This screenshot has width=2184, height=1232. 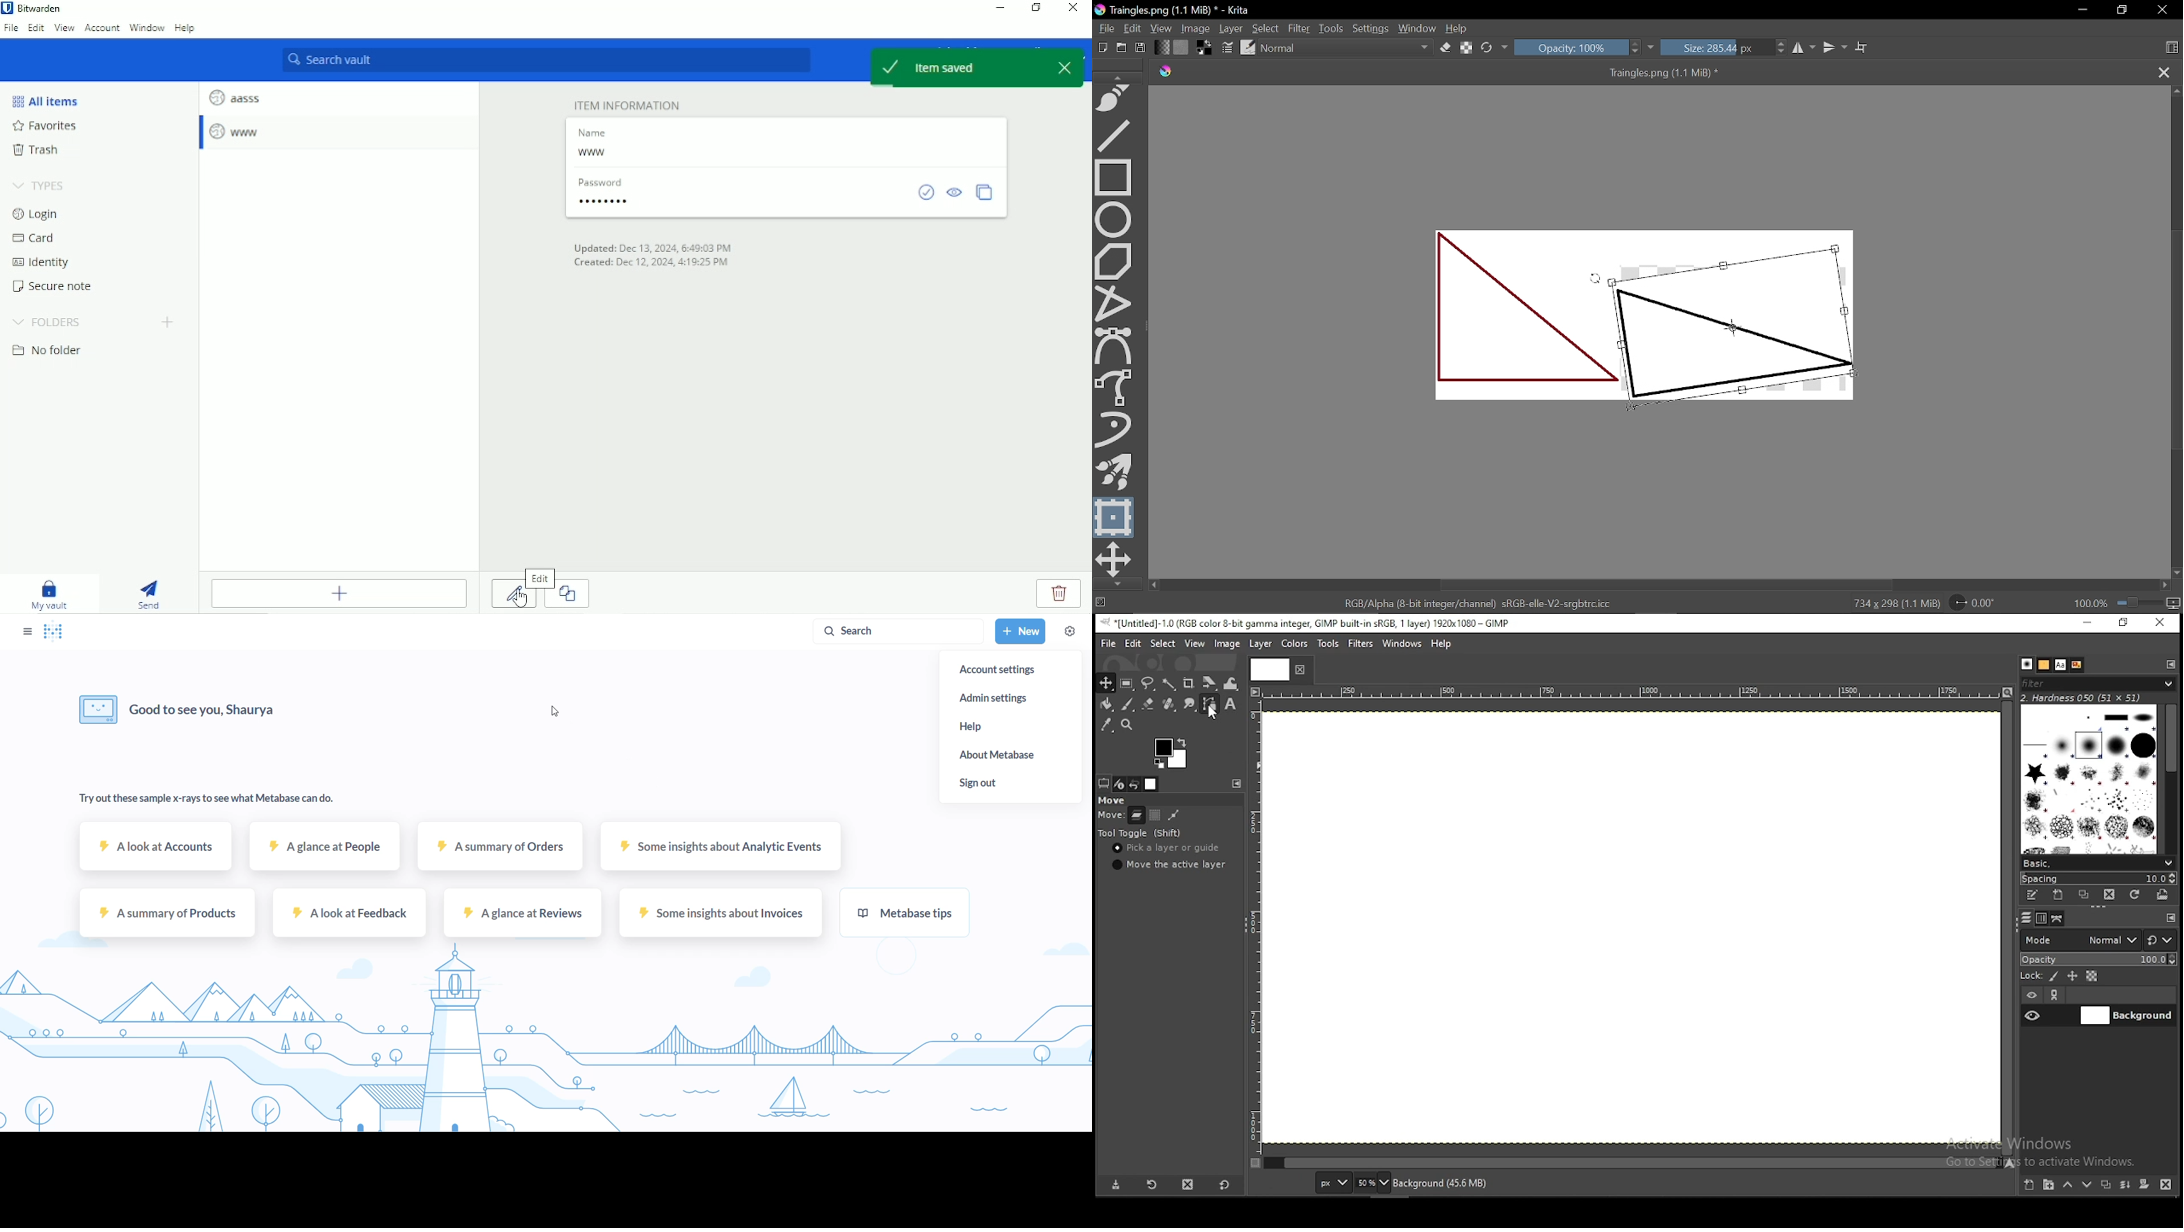 I want to click on Move up in tools, so click(x=1120, y=77).